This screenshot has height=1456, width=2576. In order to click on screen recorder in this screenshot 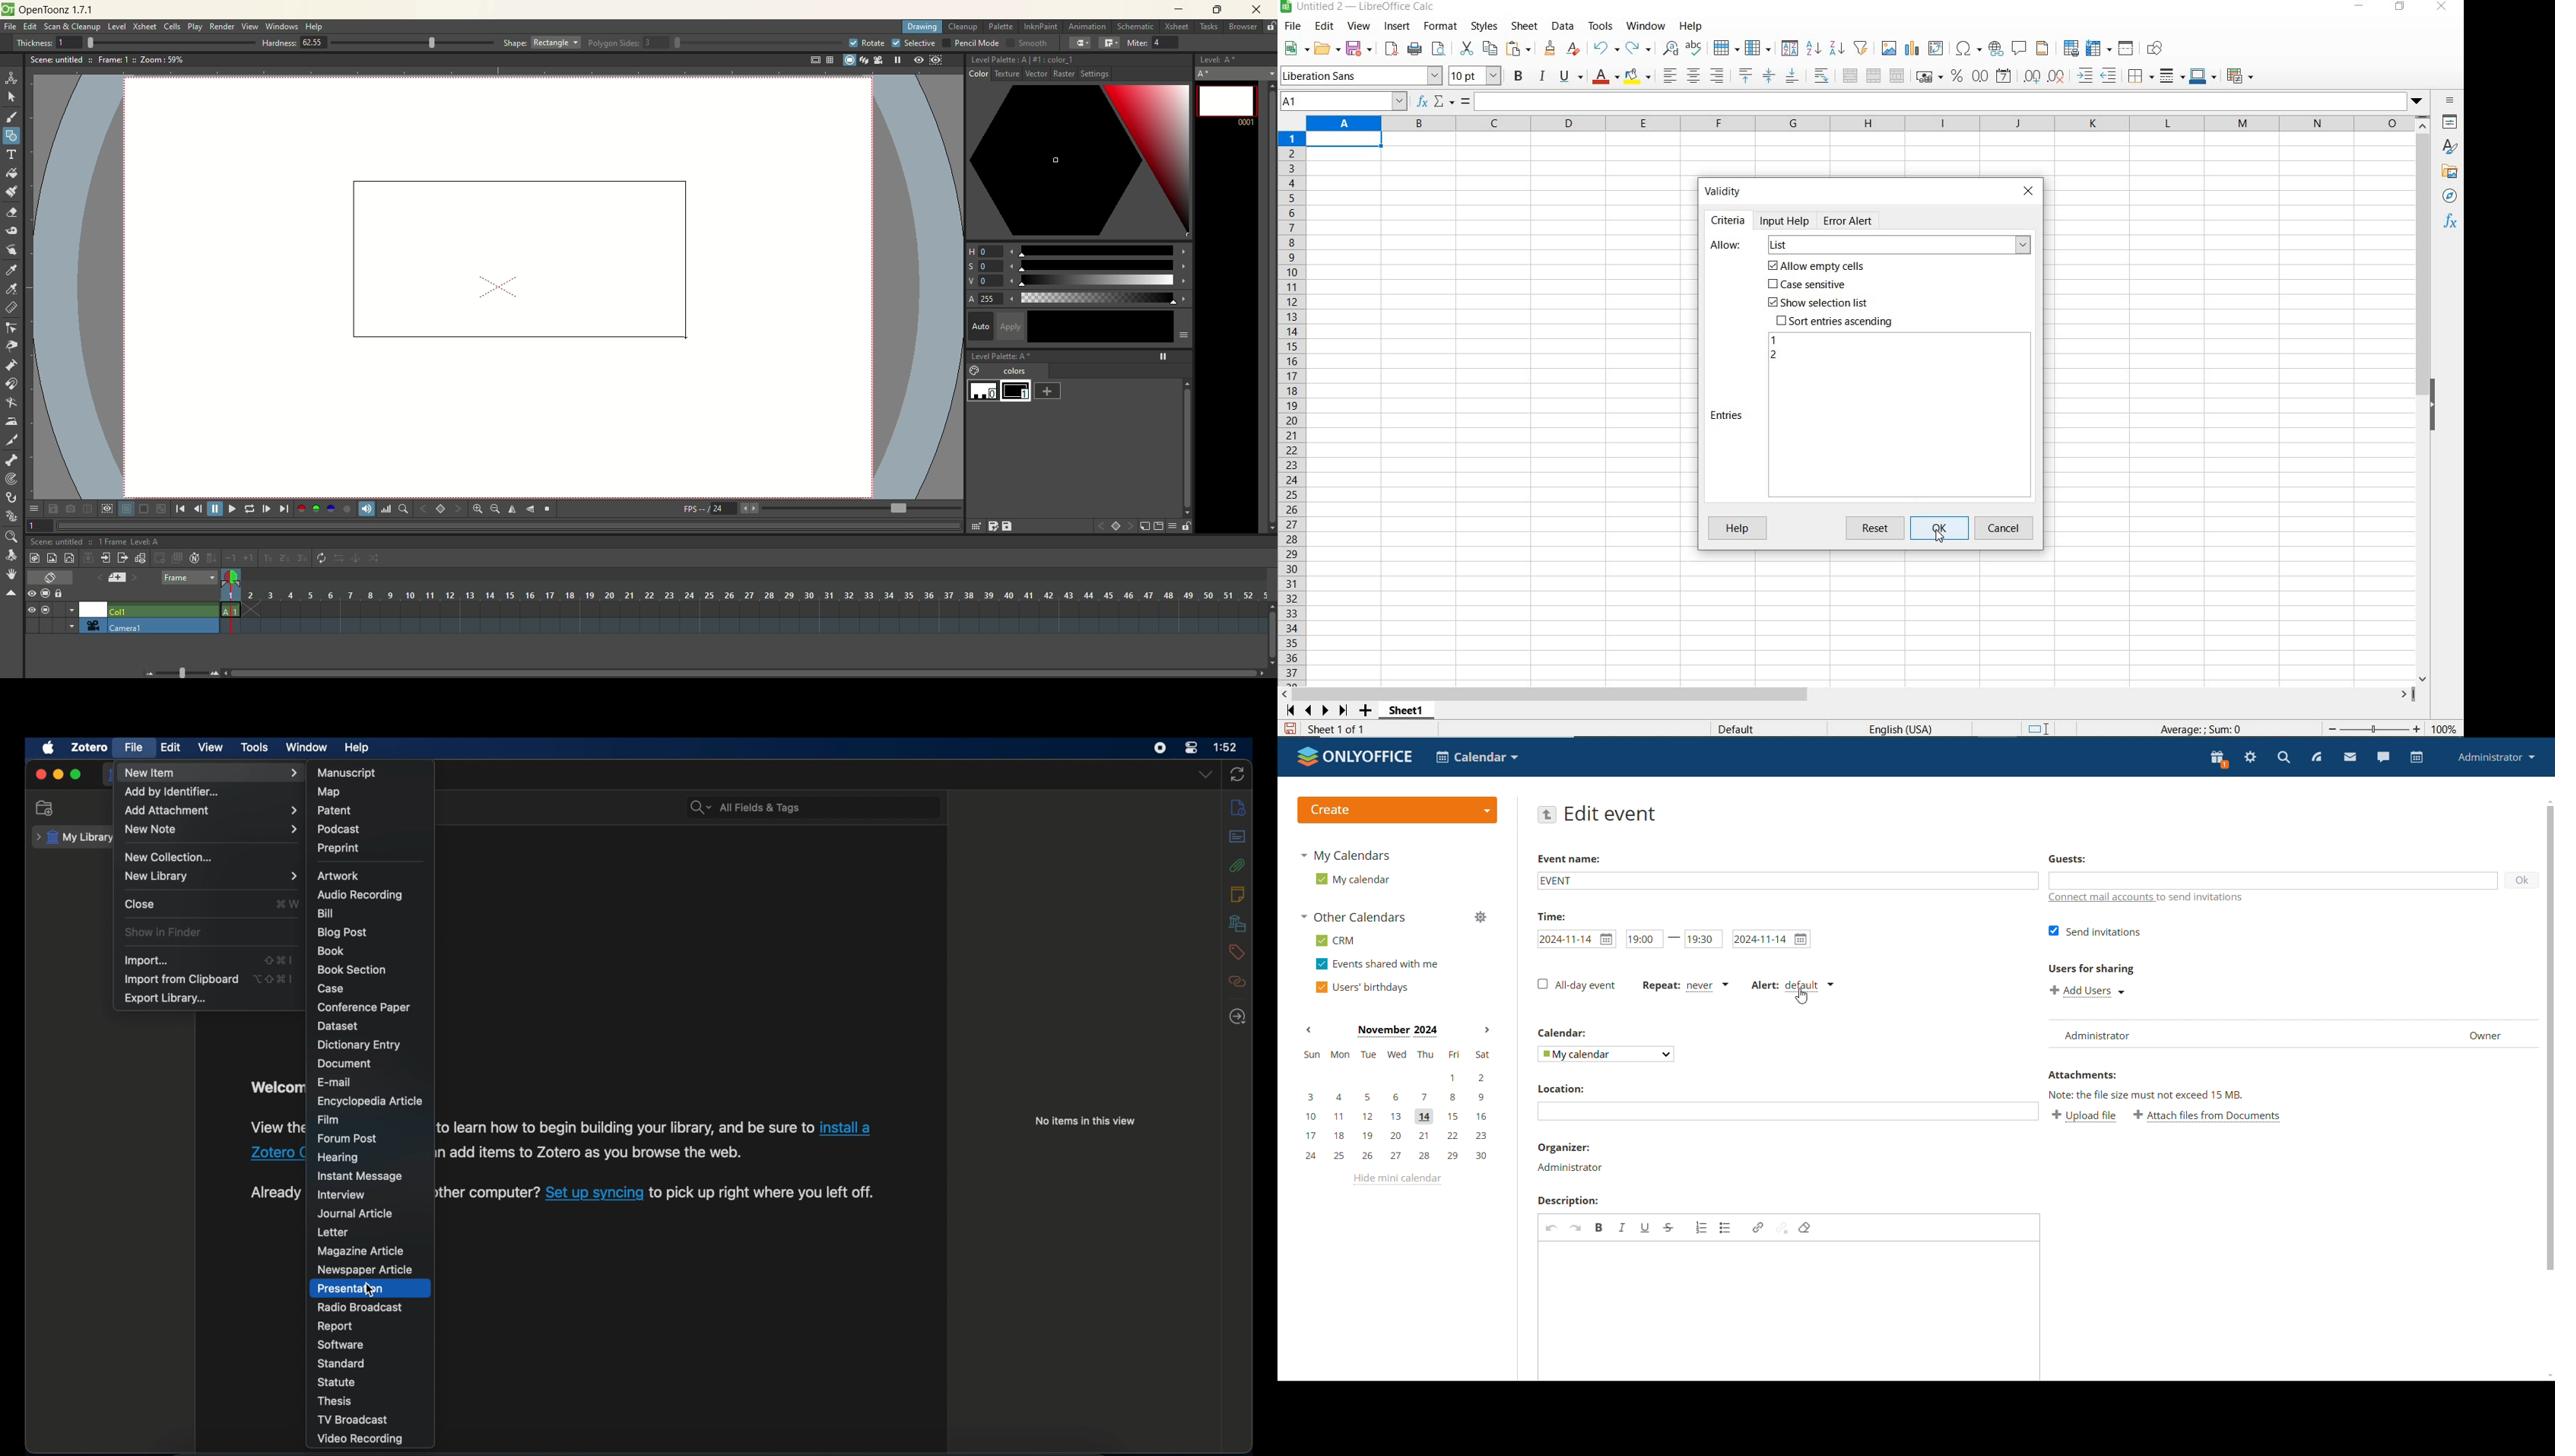, I will do `click(1159, 749)`.